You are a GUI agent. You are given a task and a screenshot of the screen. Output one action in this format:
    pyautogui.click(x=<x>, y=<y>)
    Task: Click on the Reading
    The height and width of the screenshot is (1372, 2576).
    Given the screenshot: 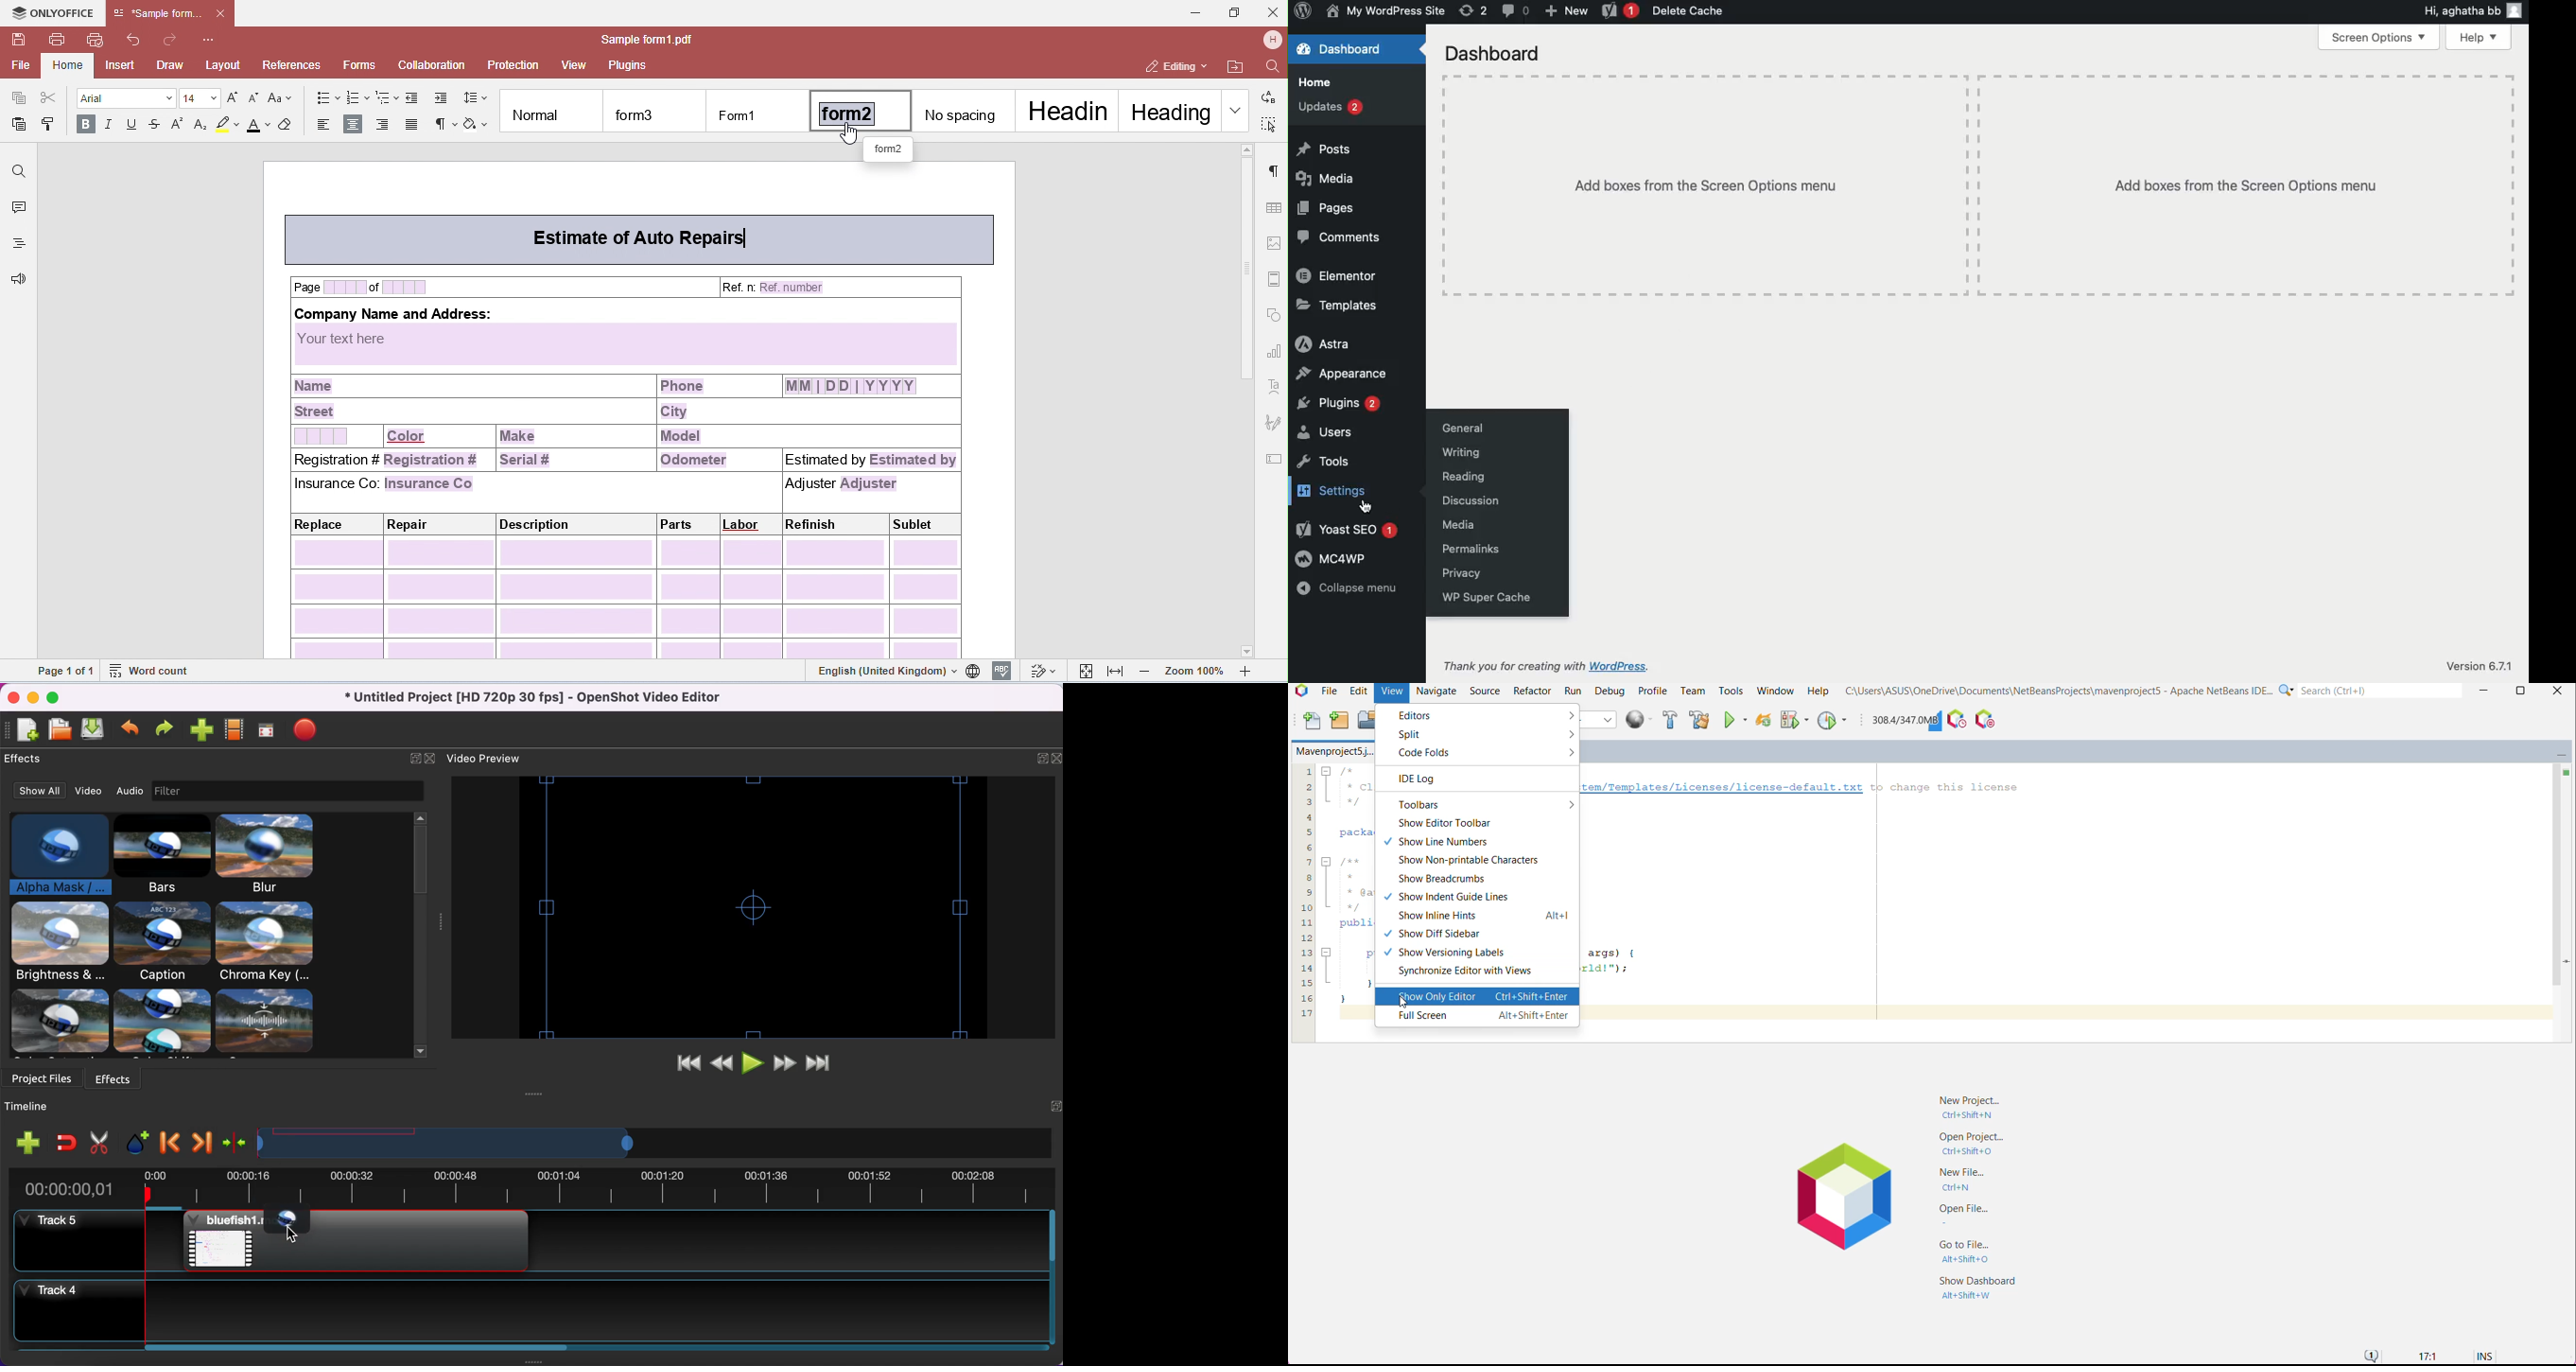 What is the action you would take?
    pyautogui.click(x=1466, y=476)
    